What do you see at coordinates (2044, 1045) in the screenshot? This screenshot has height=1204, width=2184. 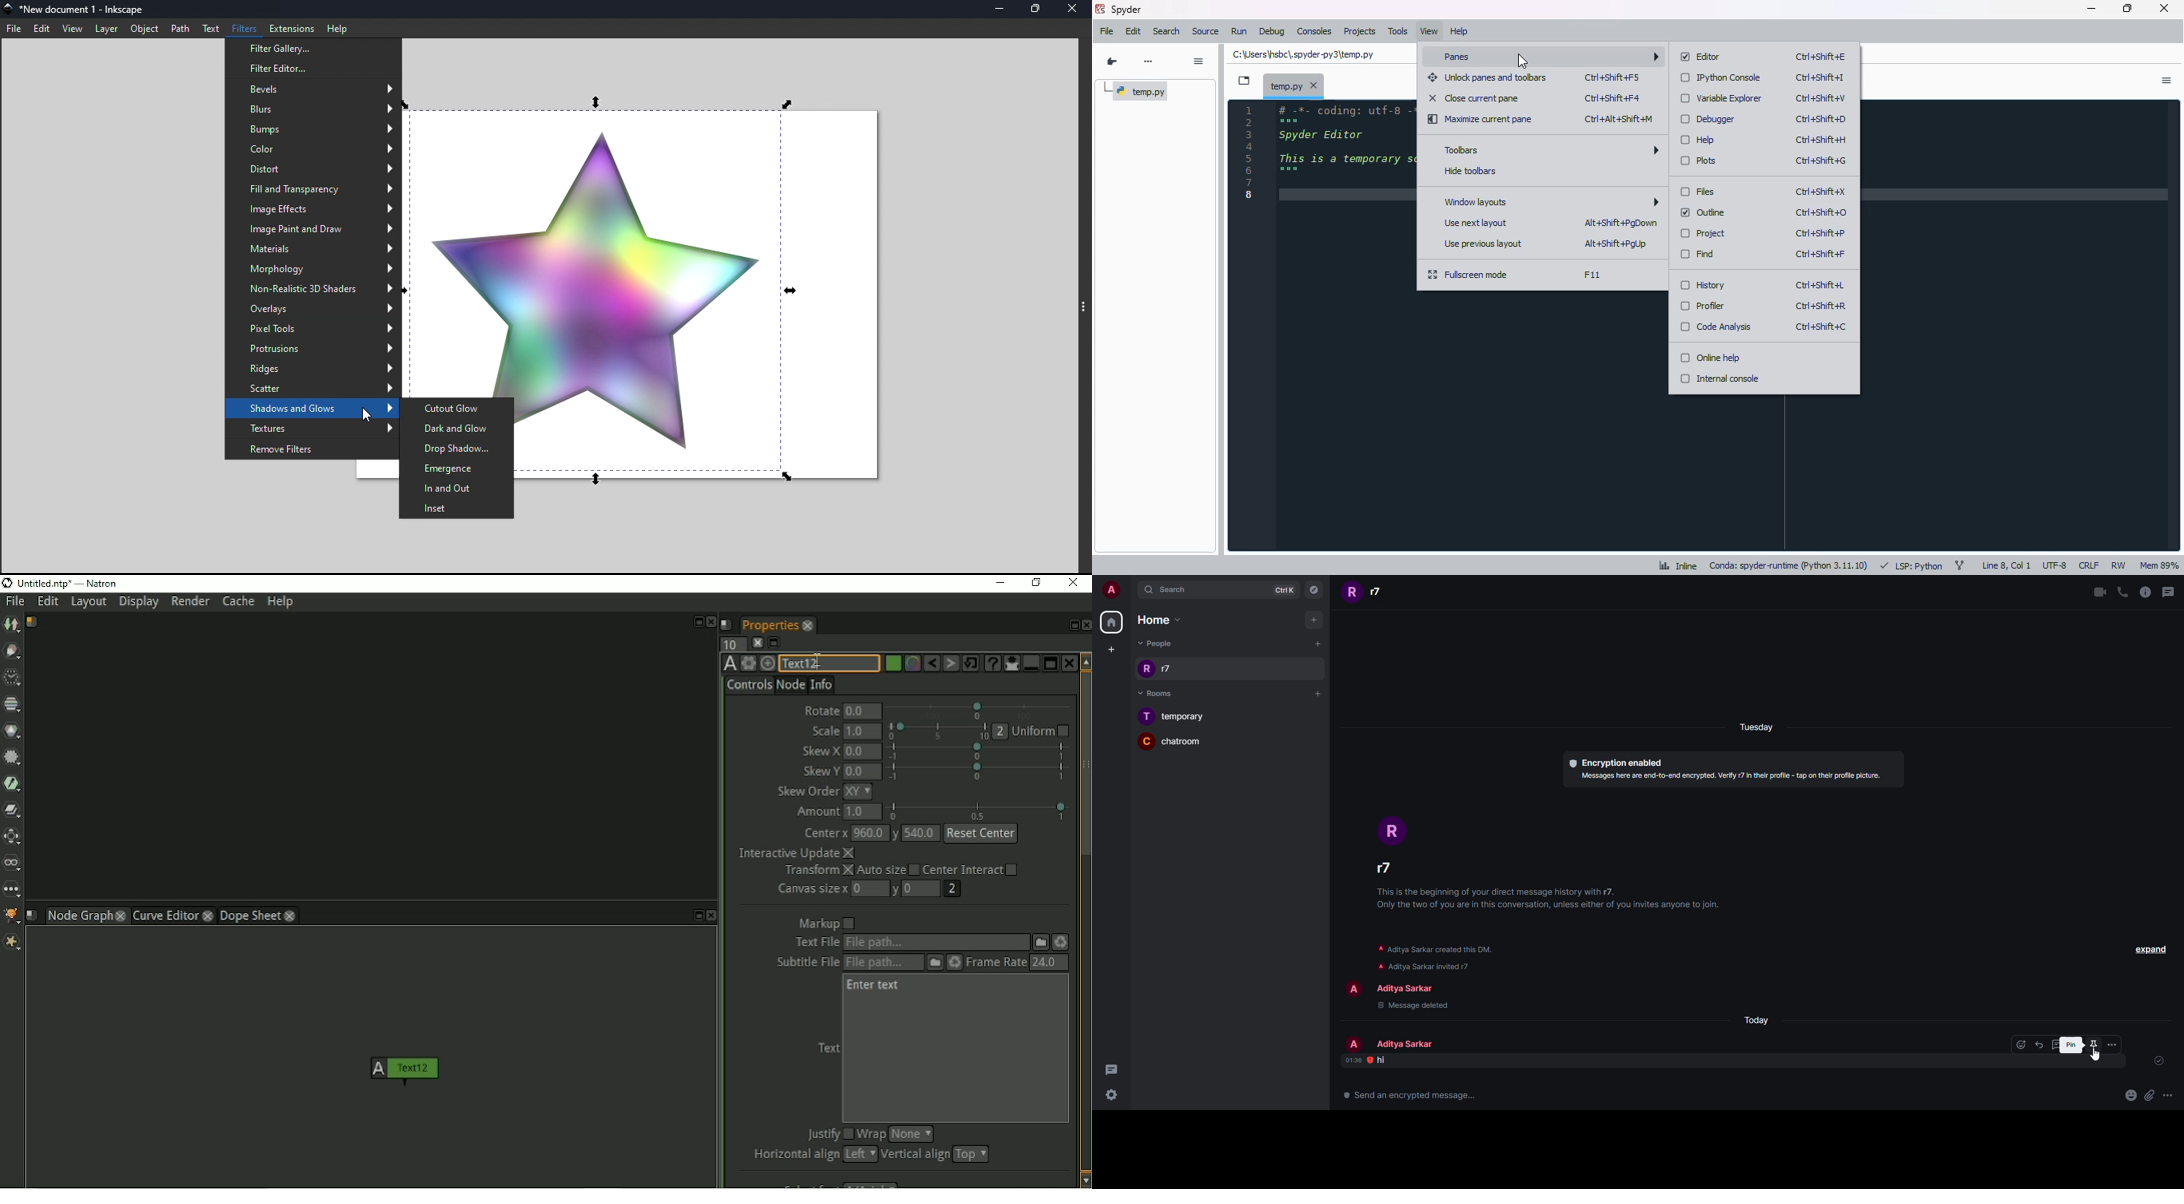 I see `reply` at bounding box center [2044, 1045].